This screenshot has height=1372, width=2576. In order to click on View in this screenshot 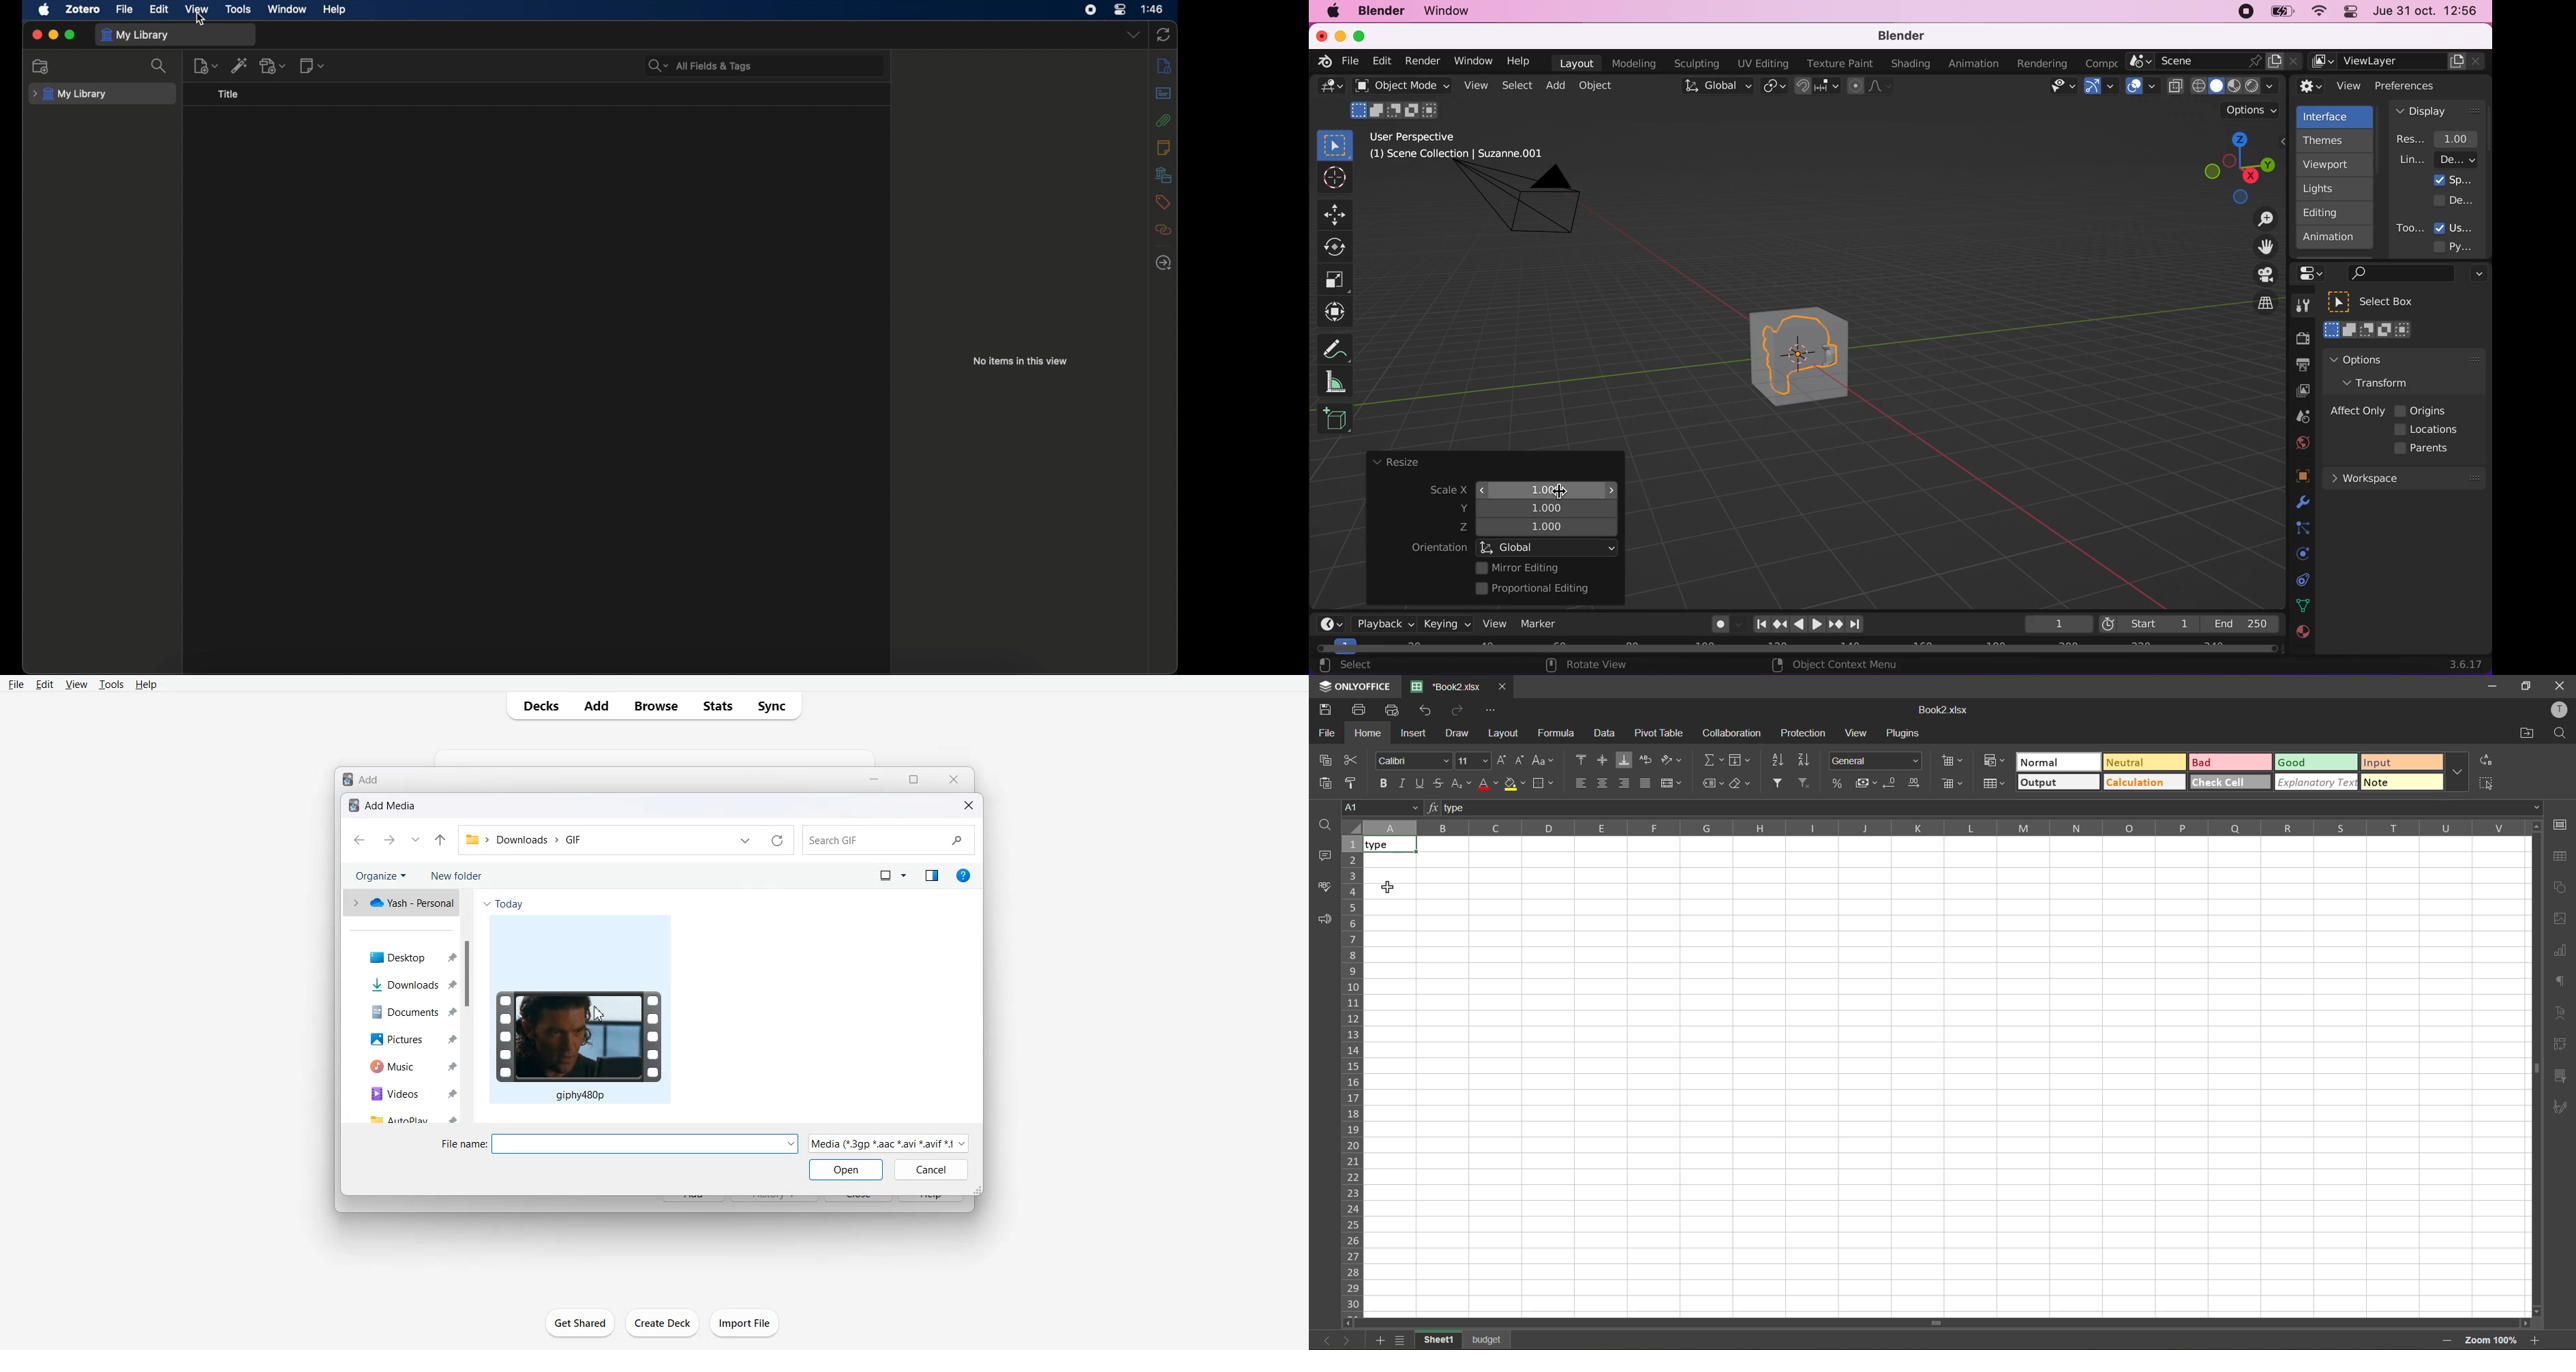, I will do `click(76, 685)`.